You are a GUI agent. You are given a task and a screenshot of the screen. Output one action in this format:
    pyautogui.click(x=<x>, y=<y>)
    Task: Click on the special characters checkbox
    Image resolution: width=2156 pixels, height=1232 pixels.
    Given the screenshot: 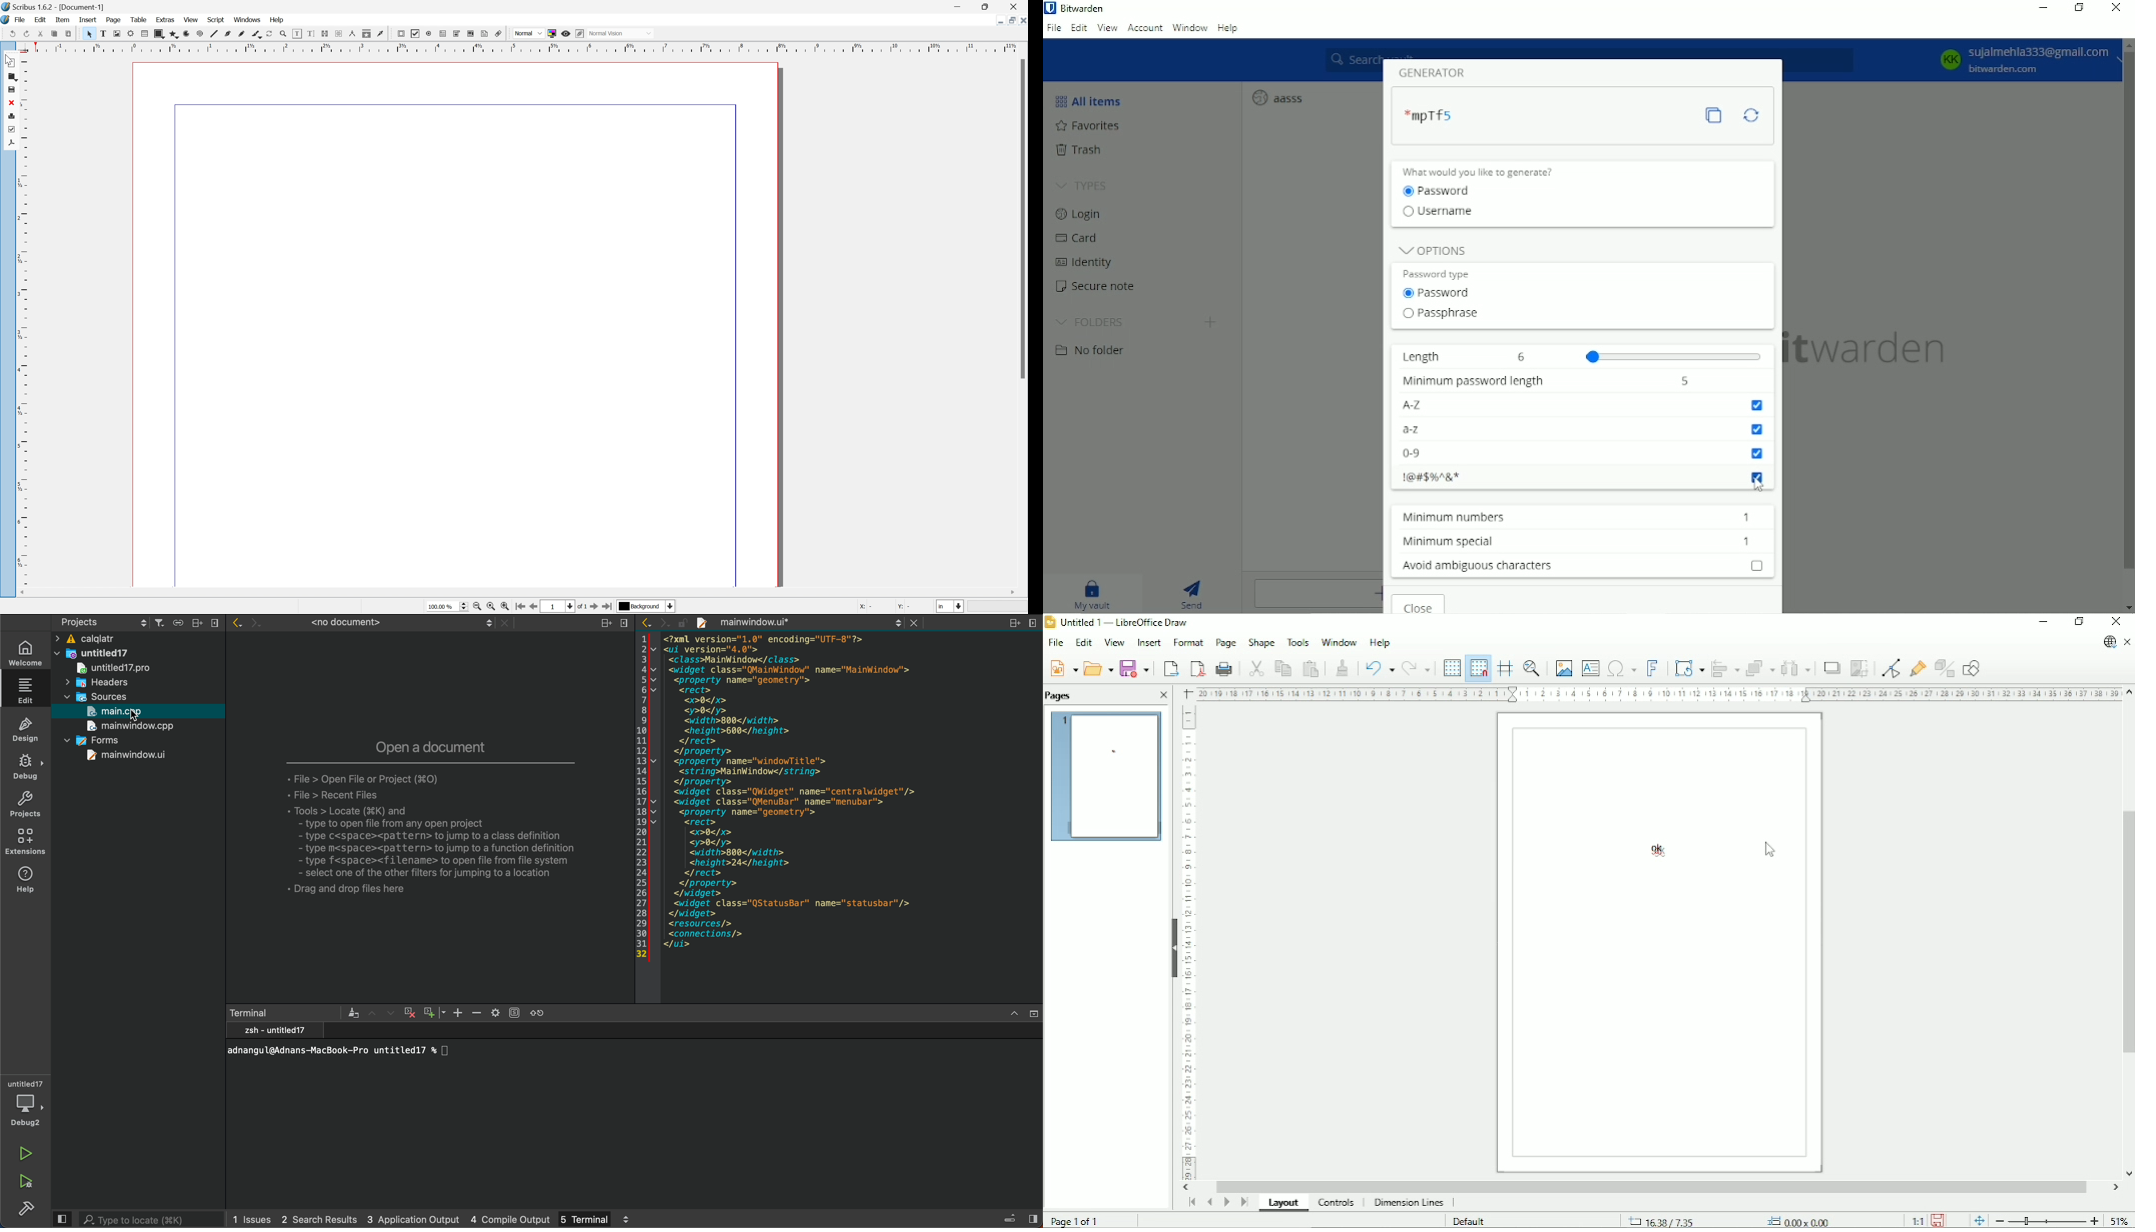 What is the action you would take?
    pyautogui.click(x=1760, y=480)
    